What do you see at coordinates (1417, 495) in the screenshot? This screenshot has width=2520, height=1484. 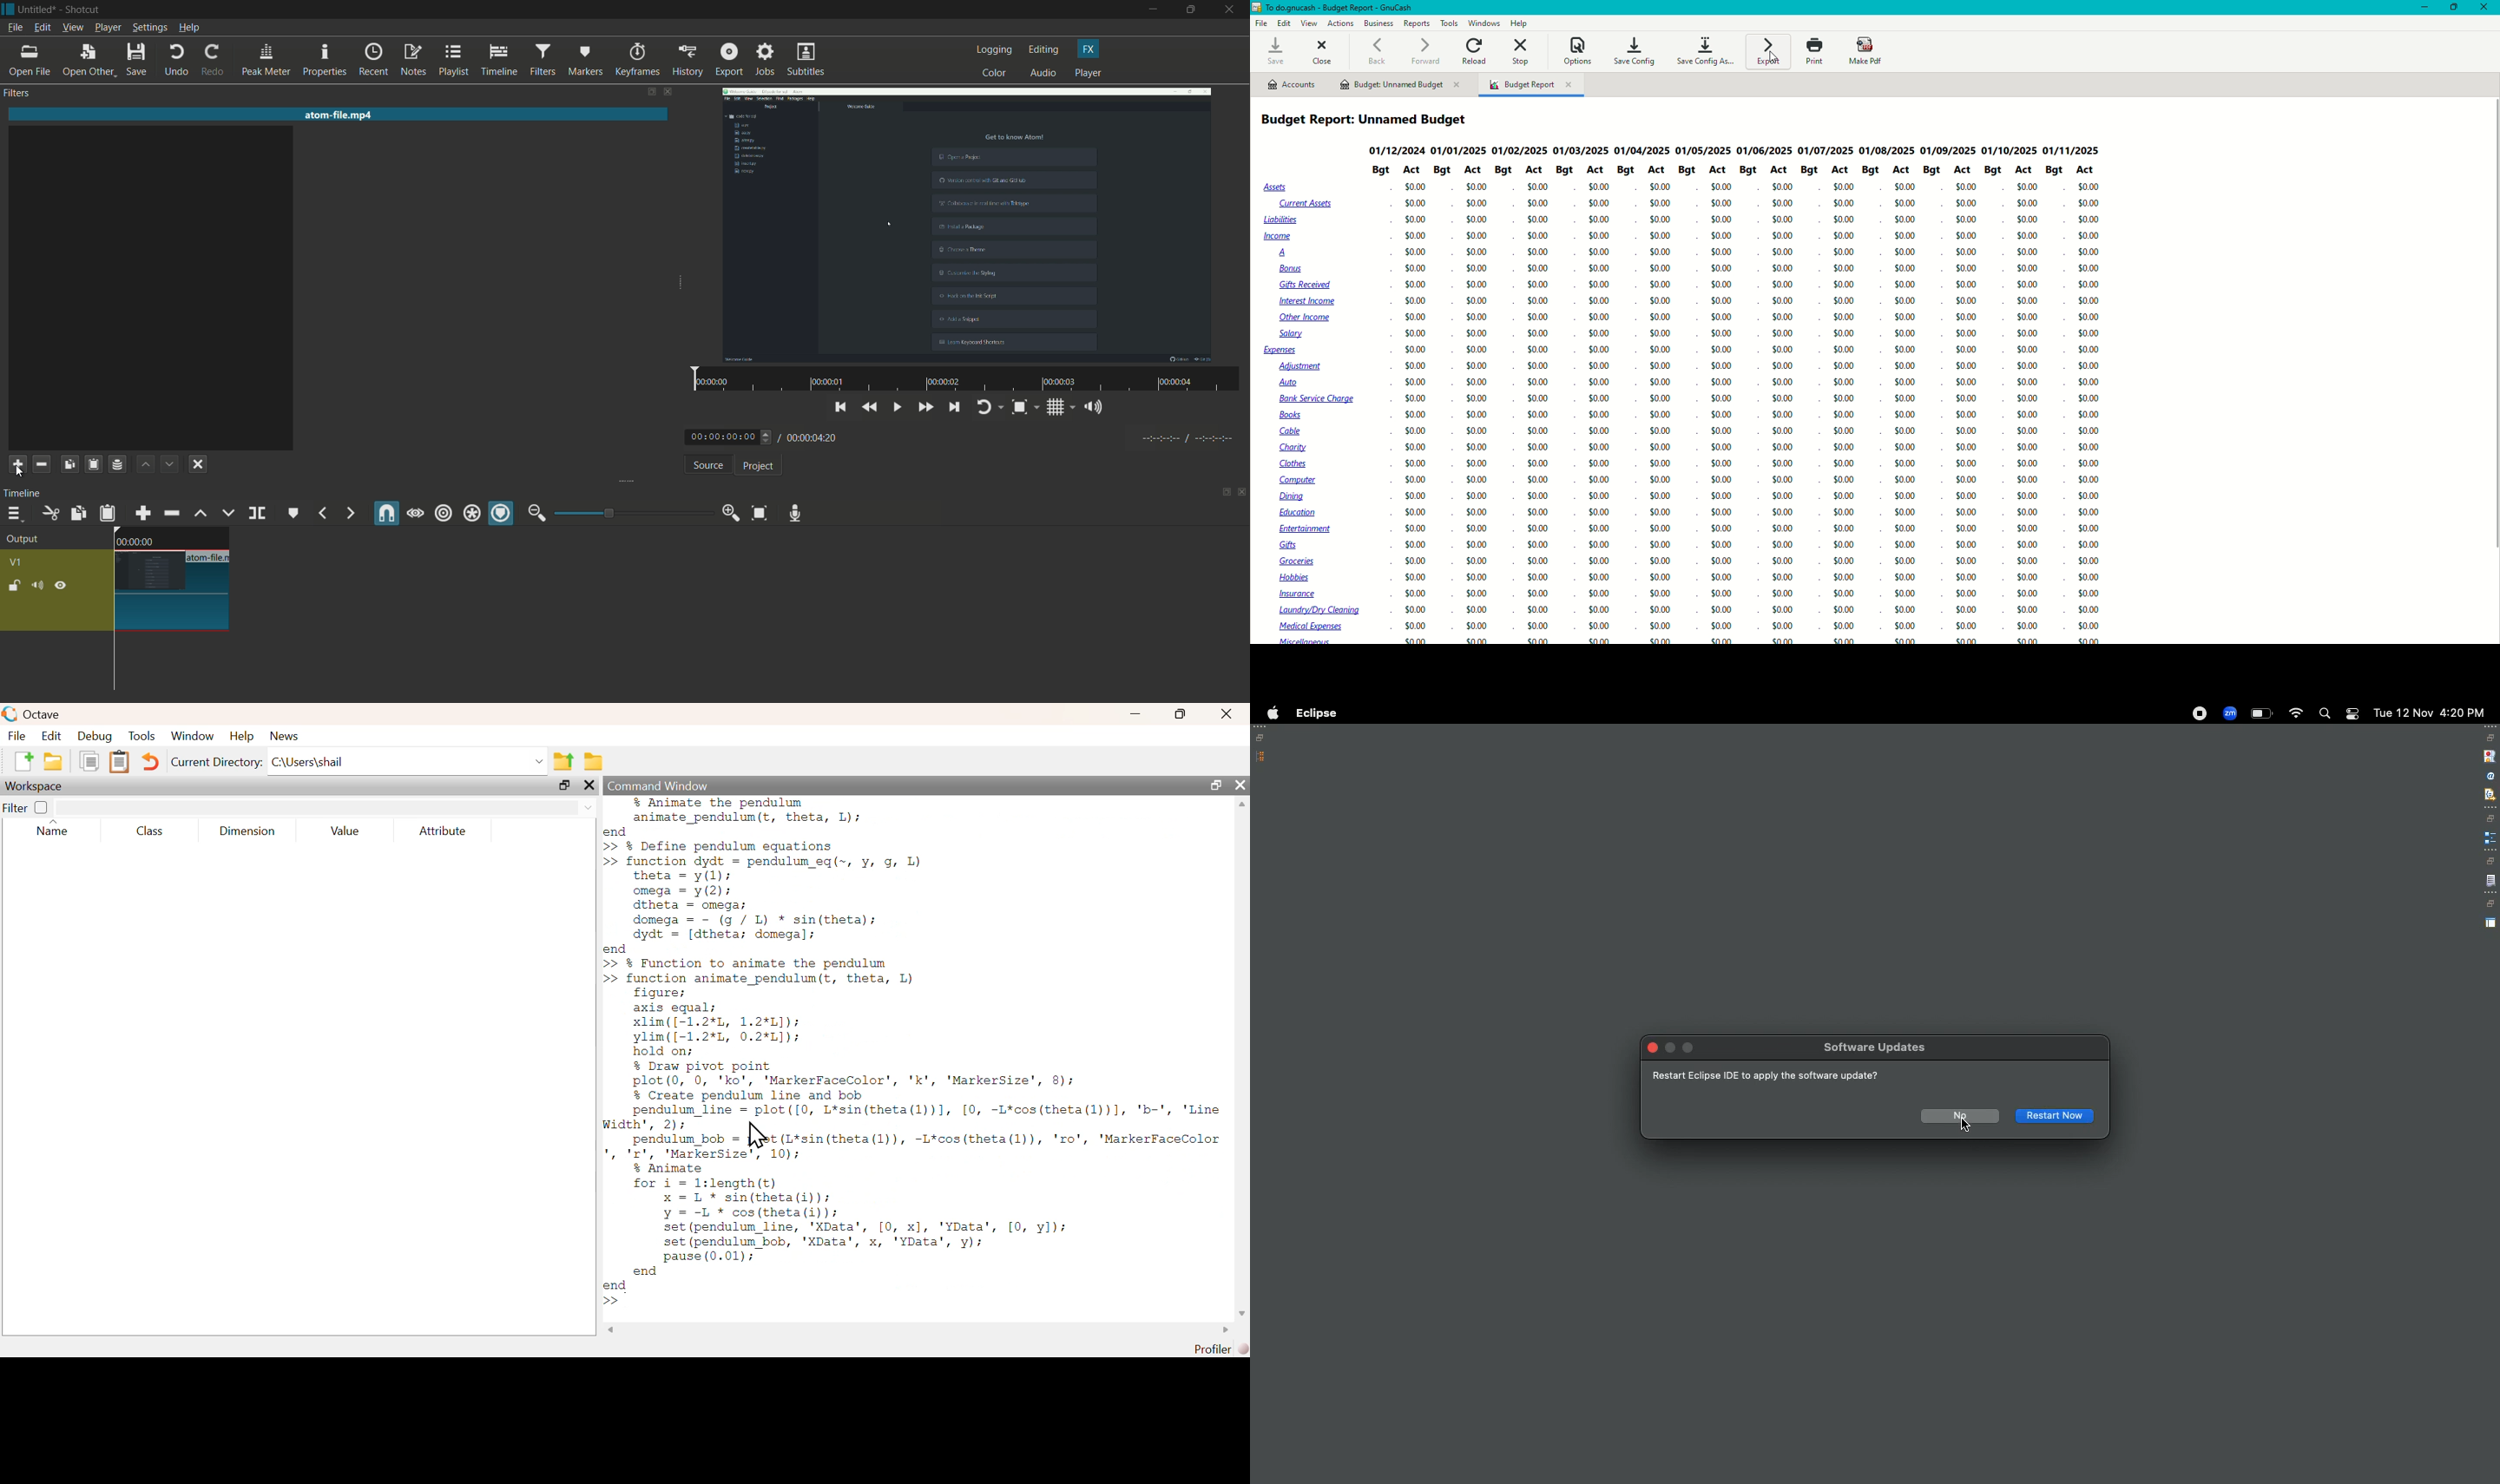 I see `$0.00` at bounding box center [1417, 495].